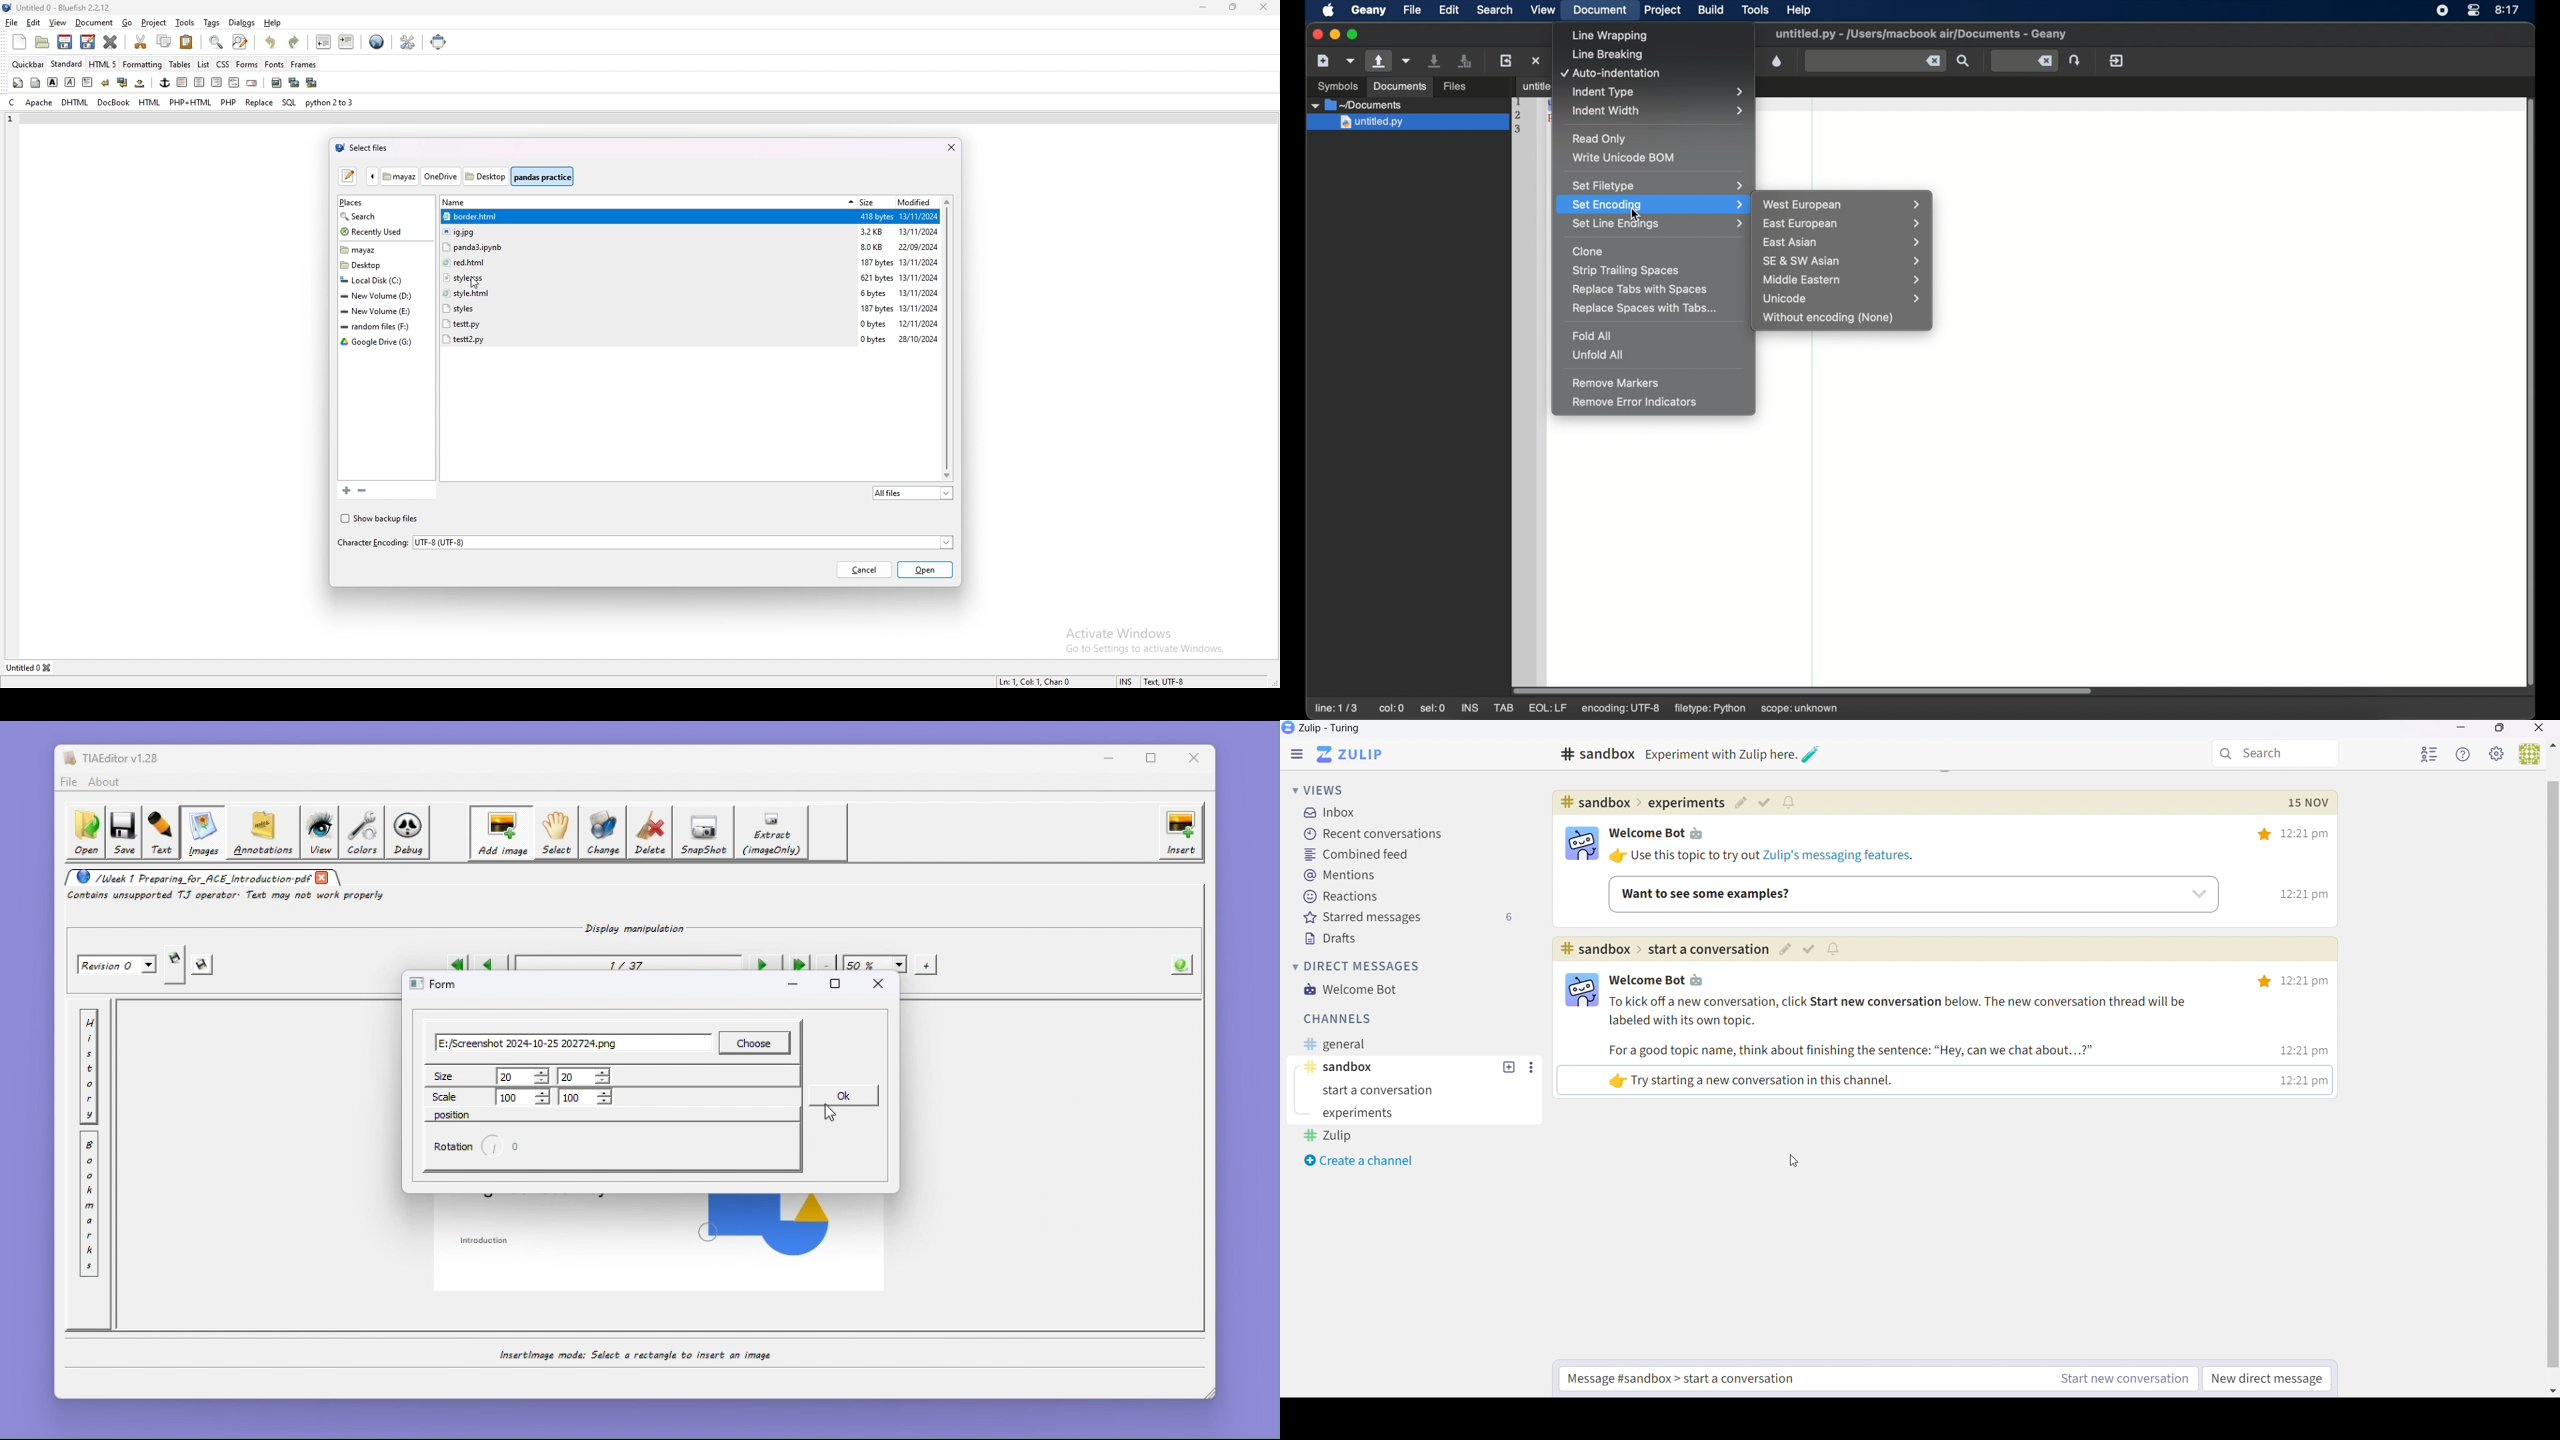 The height and width of the screenshot is (1456, 2576). Describe the element at coordinates (1764, 857) in the screenshot. I see `Use this topic try out Zulip's messaging features.` at that location.